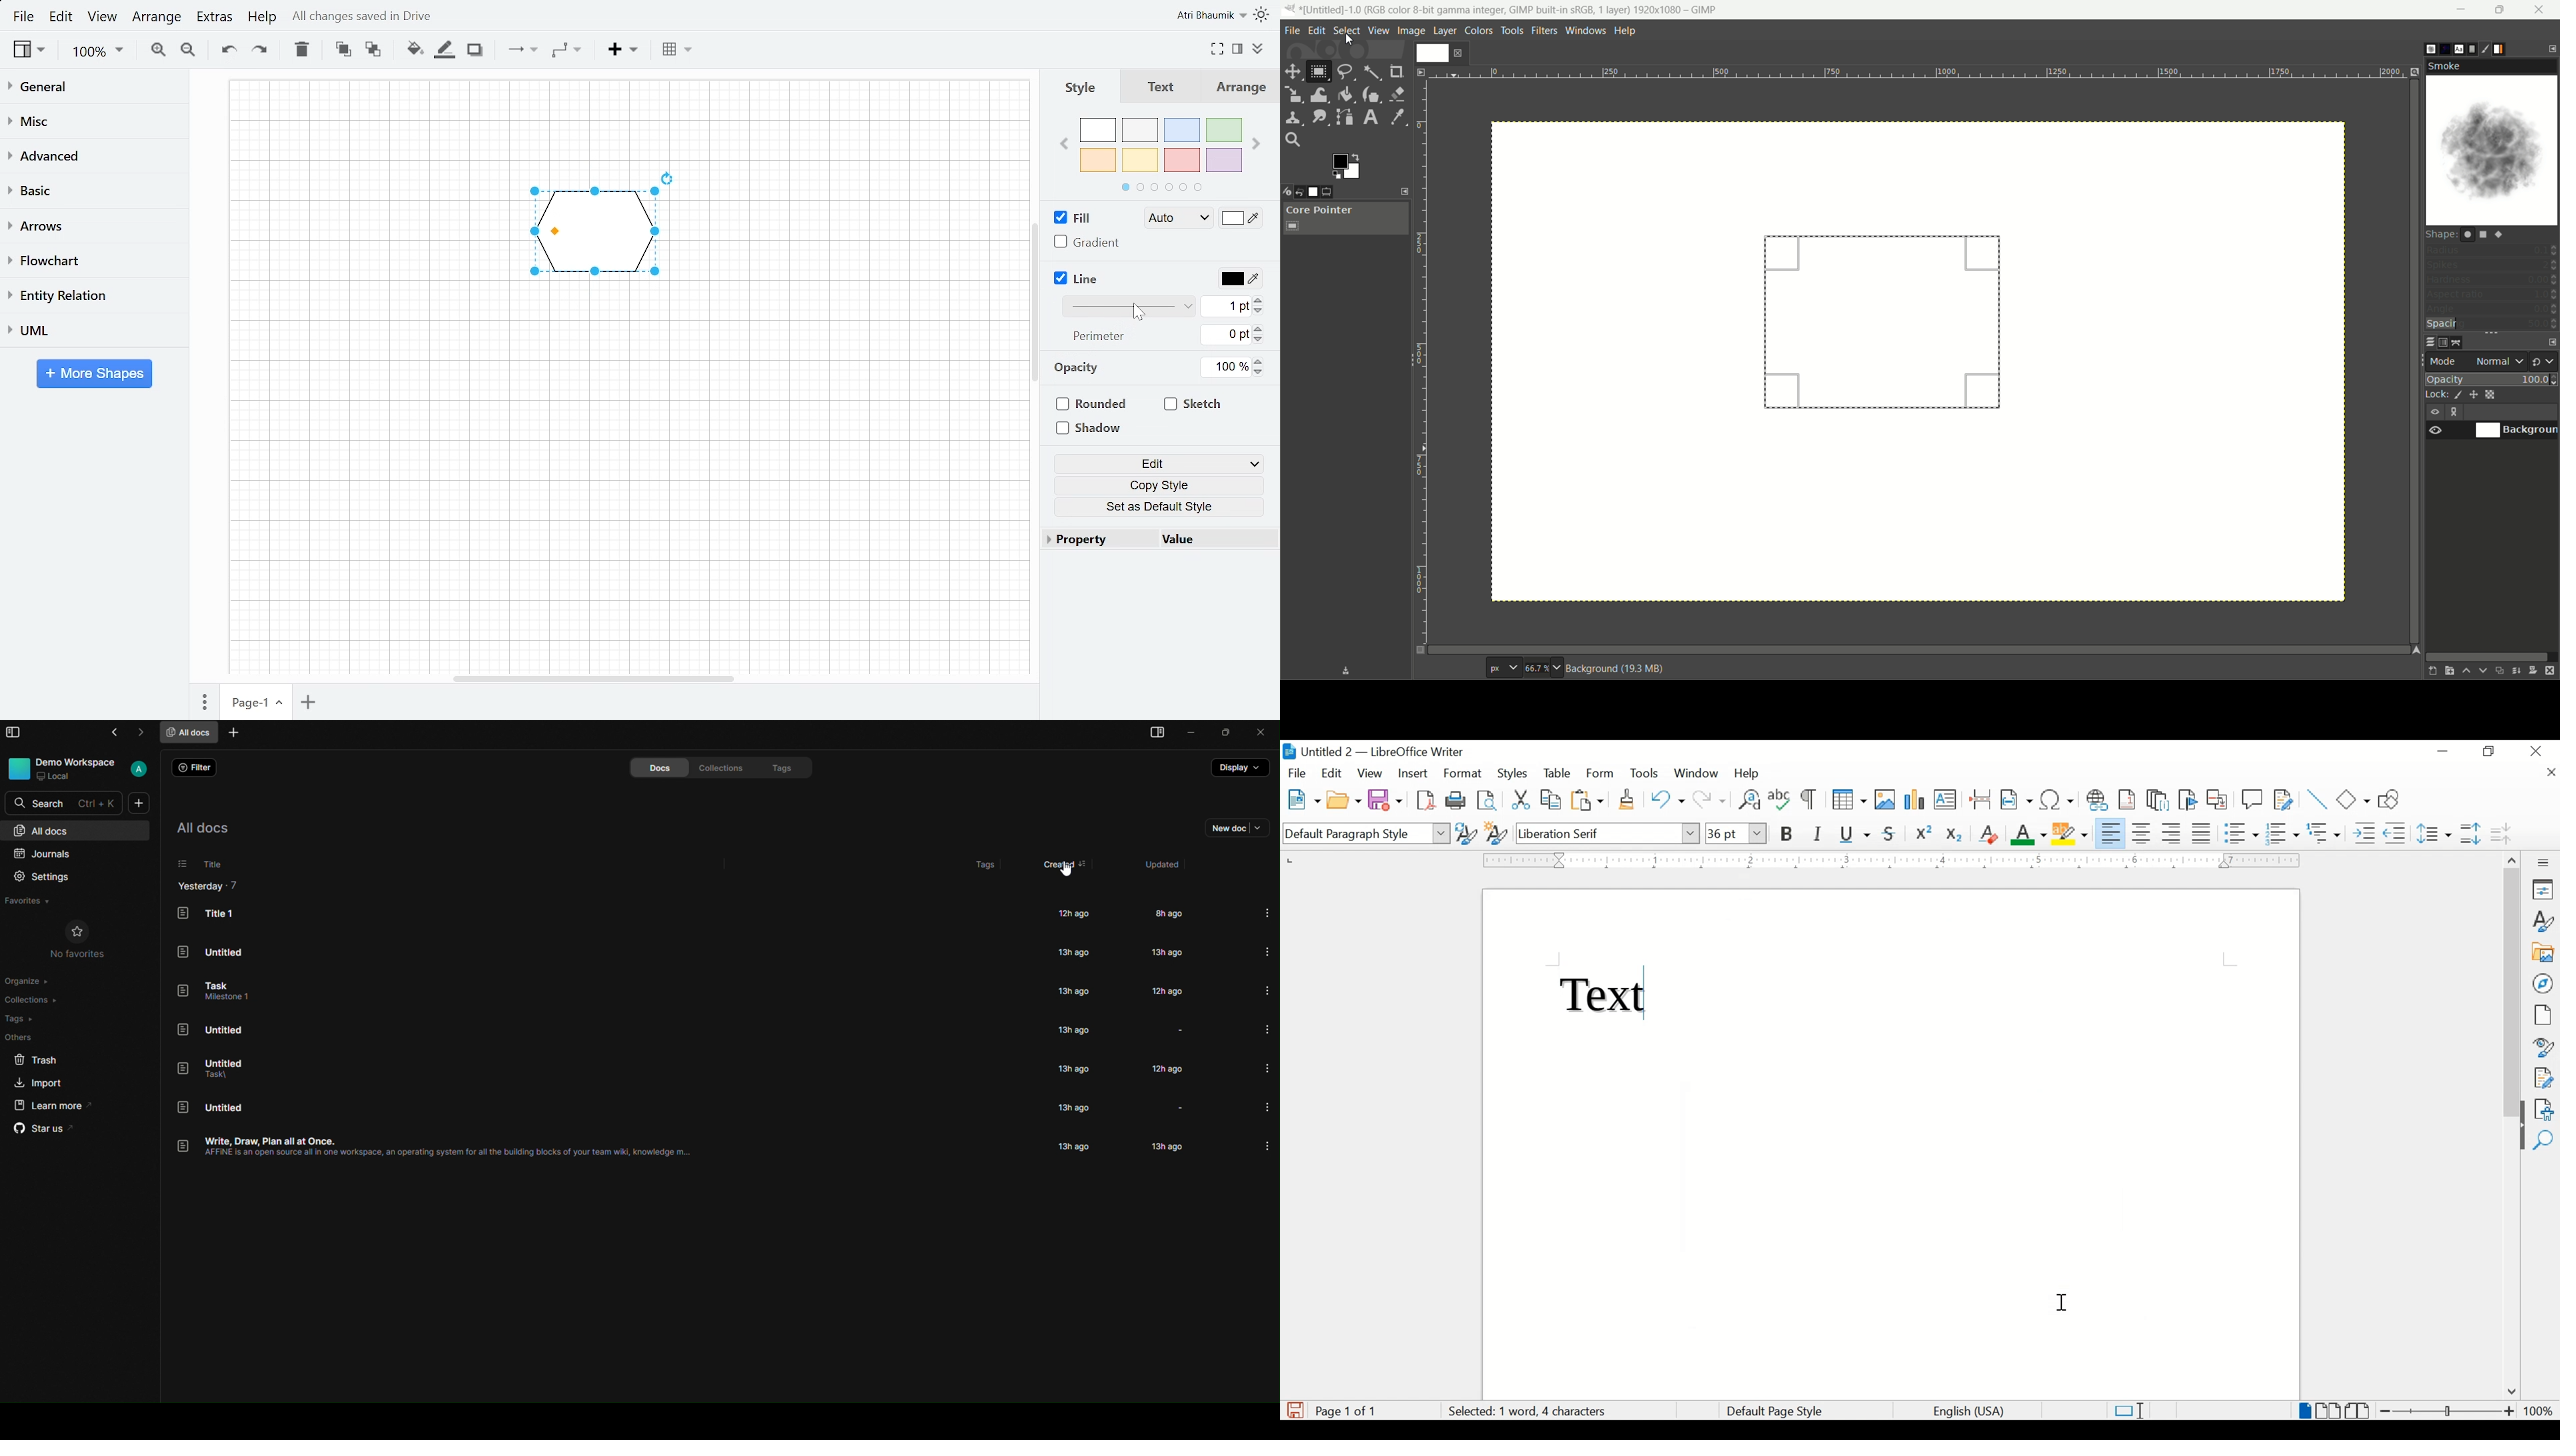  Describe the element at coordinates (2510, 858) in the screenshot. I see `scroll up arrow` at that location.